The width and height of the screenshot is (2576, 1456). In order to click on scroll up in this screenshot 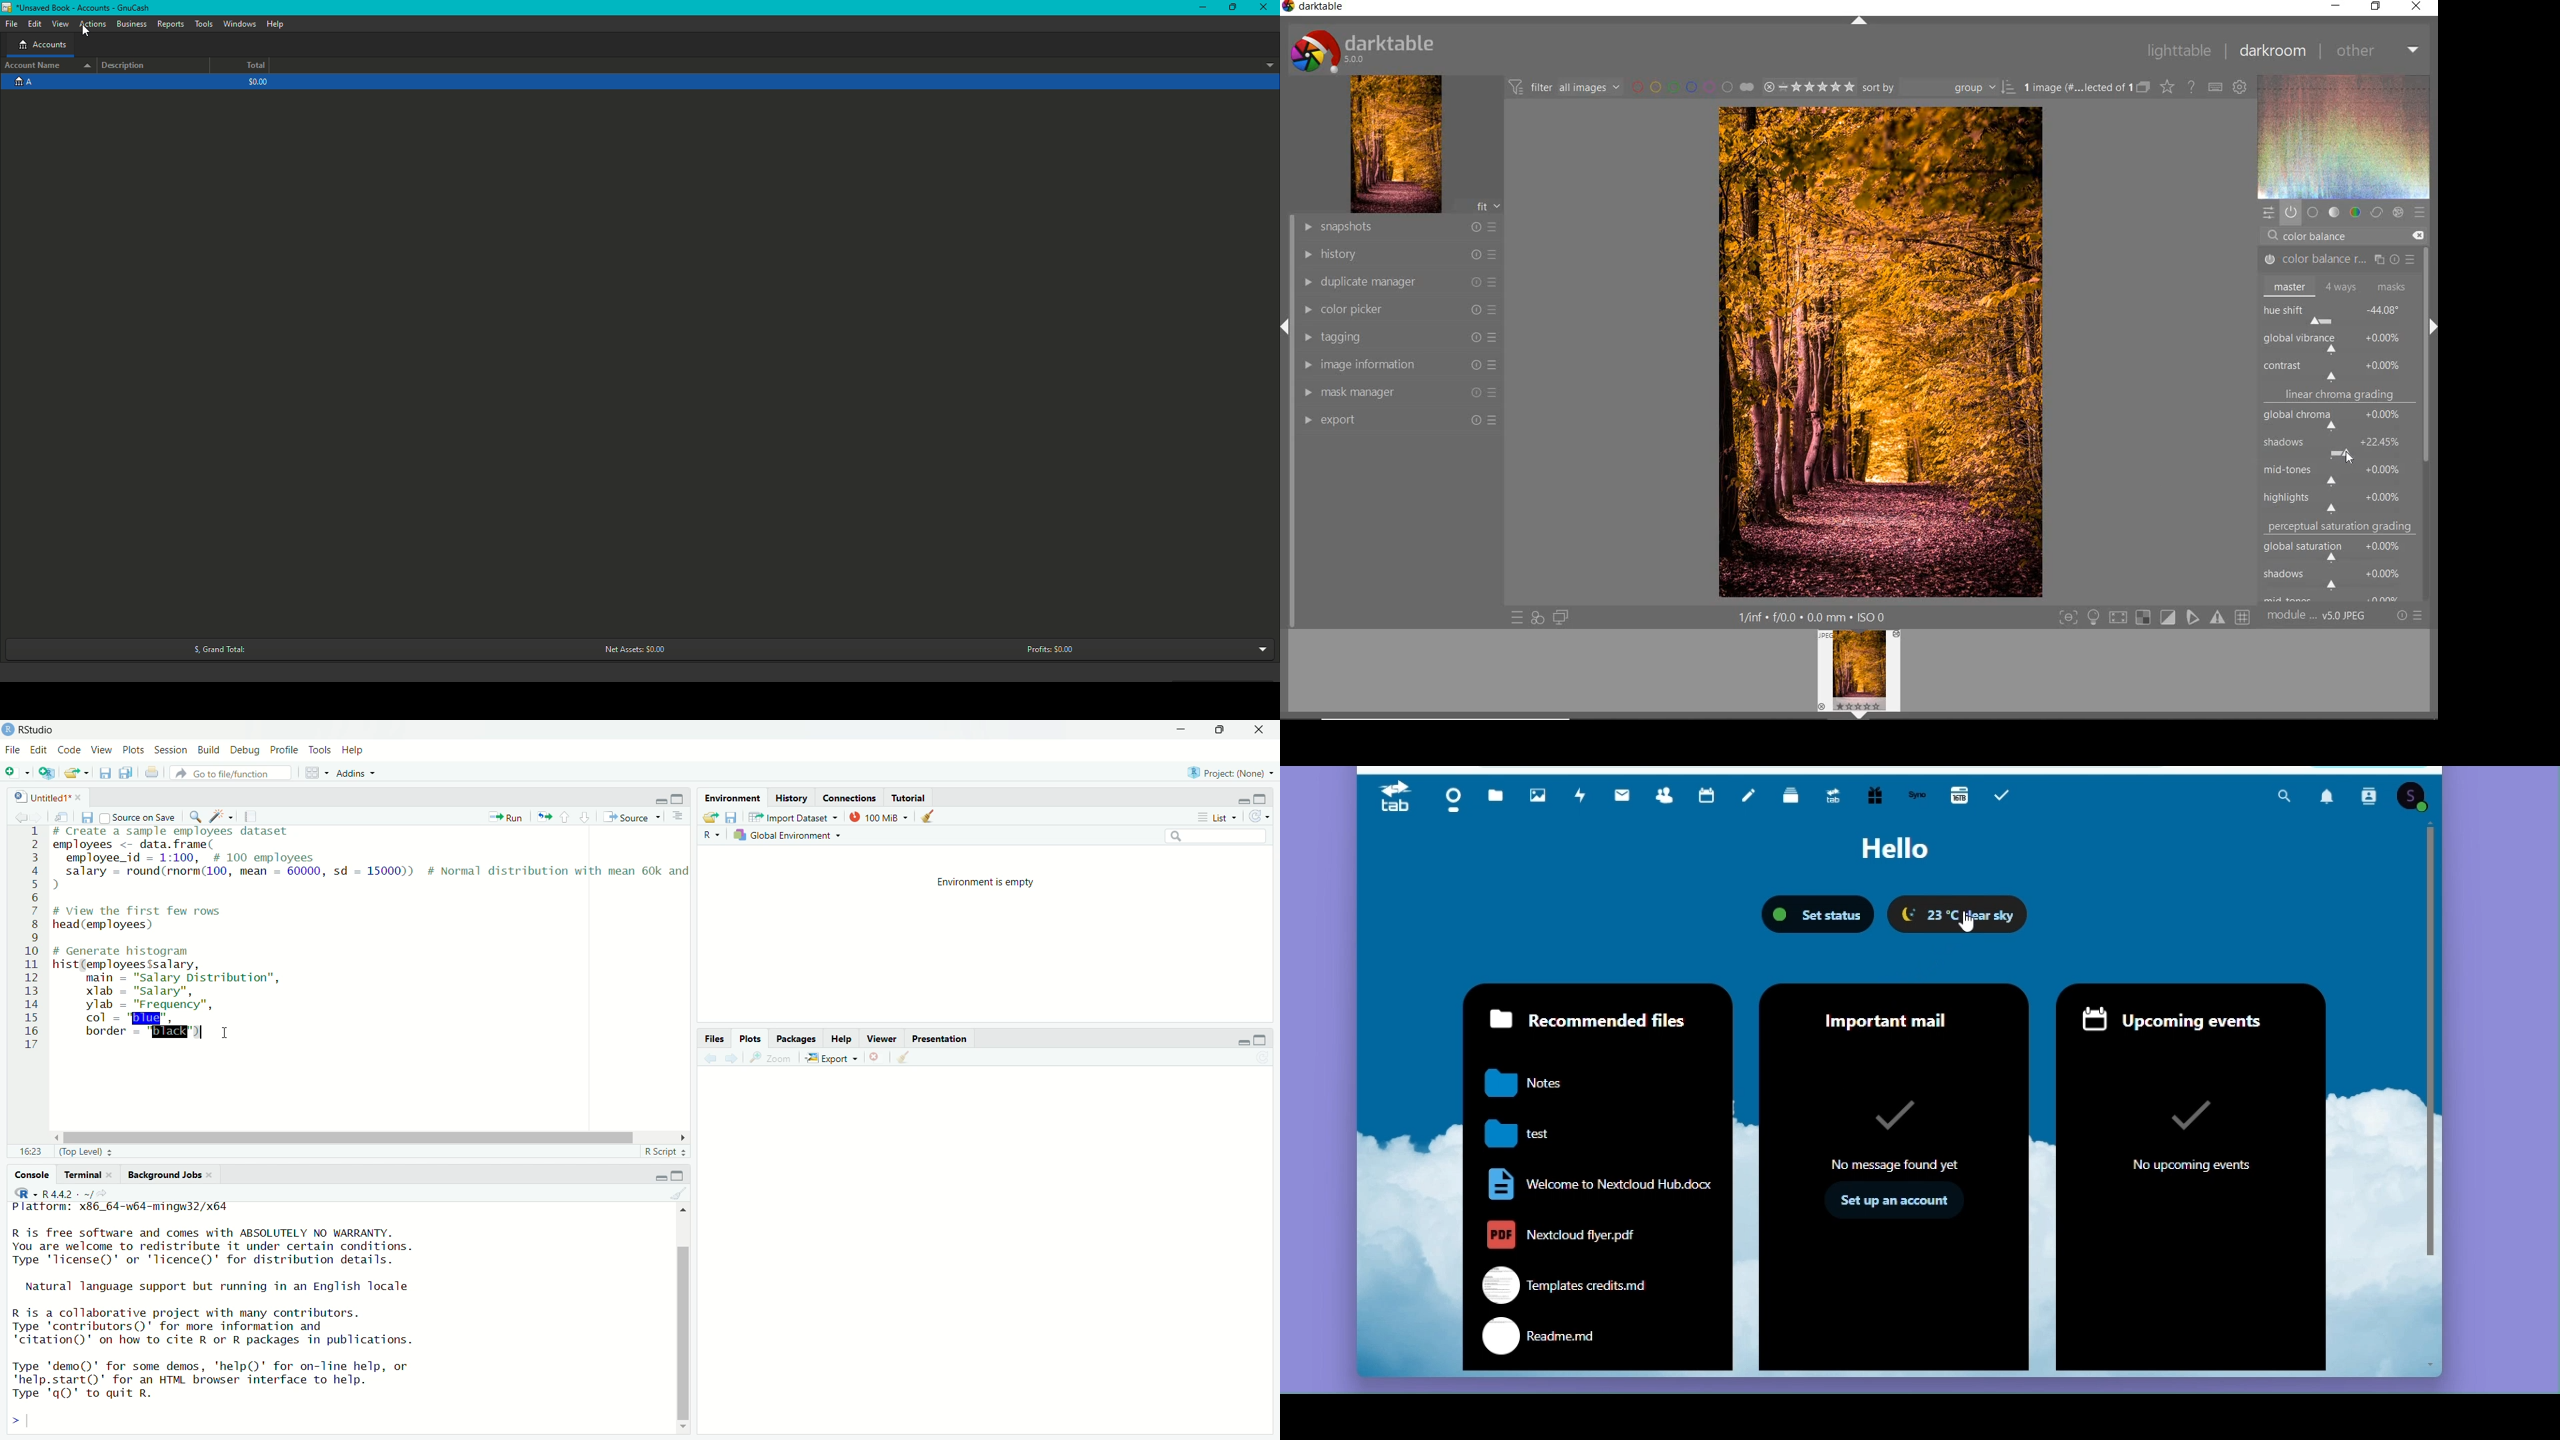, I will do `click(684, 1209)`.